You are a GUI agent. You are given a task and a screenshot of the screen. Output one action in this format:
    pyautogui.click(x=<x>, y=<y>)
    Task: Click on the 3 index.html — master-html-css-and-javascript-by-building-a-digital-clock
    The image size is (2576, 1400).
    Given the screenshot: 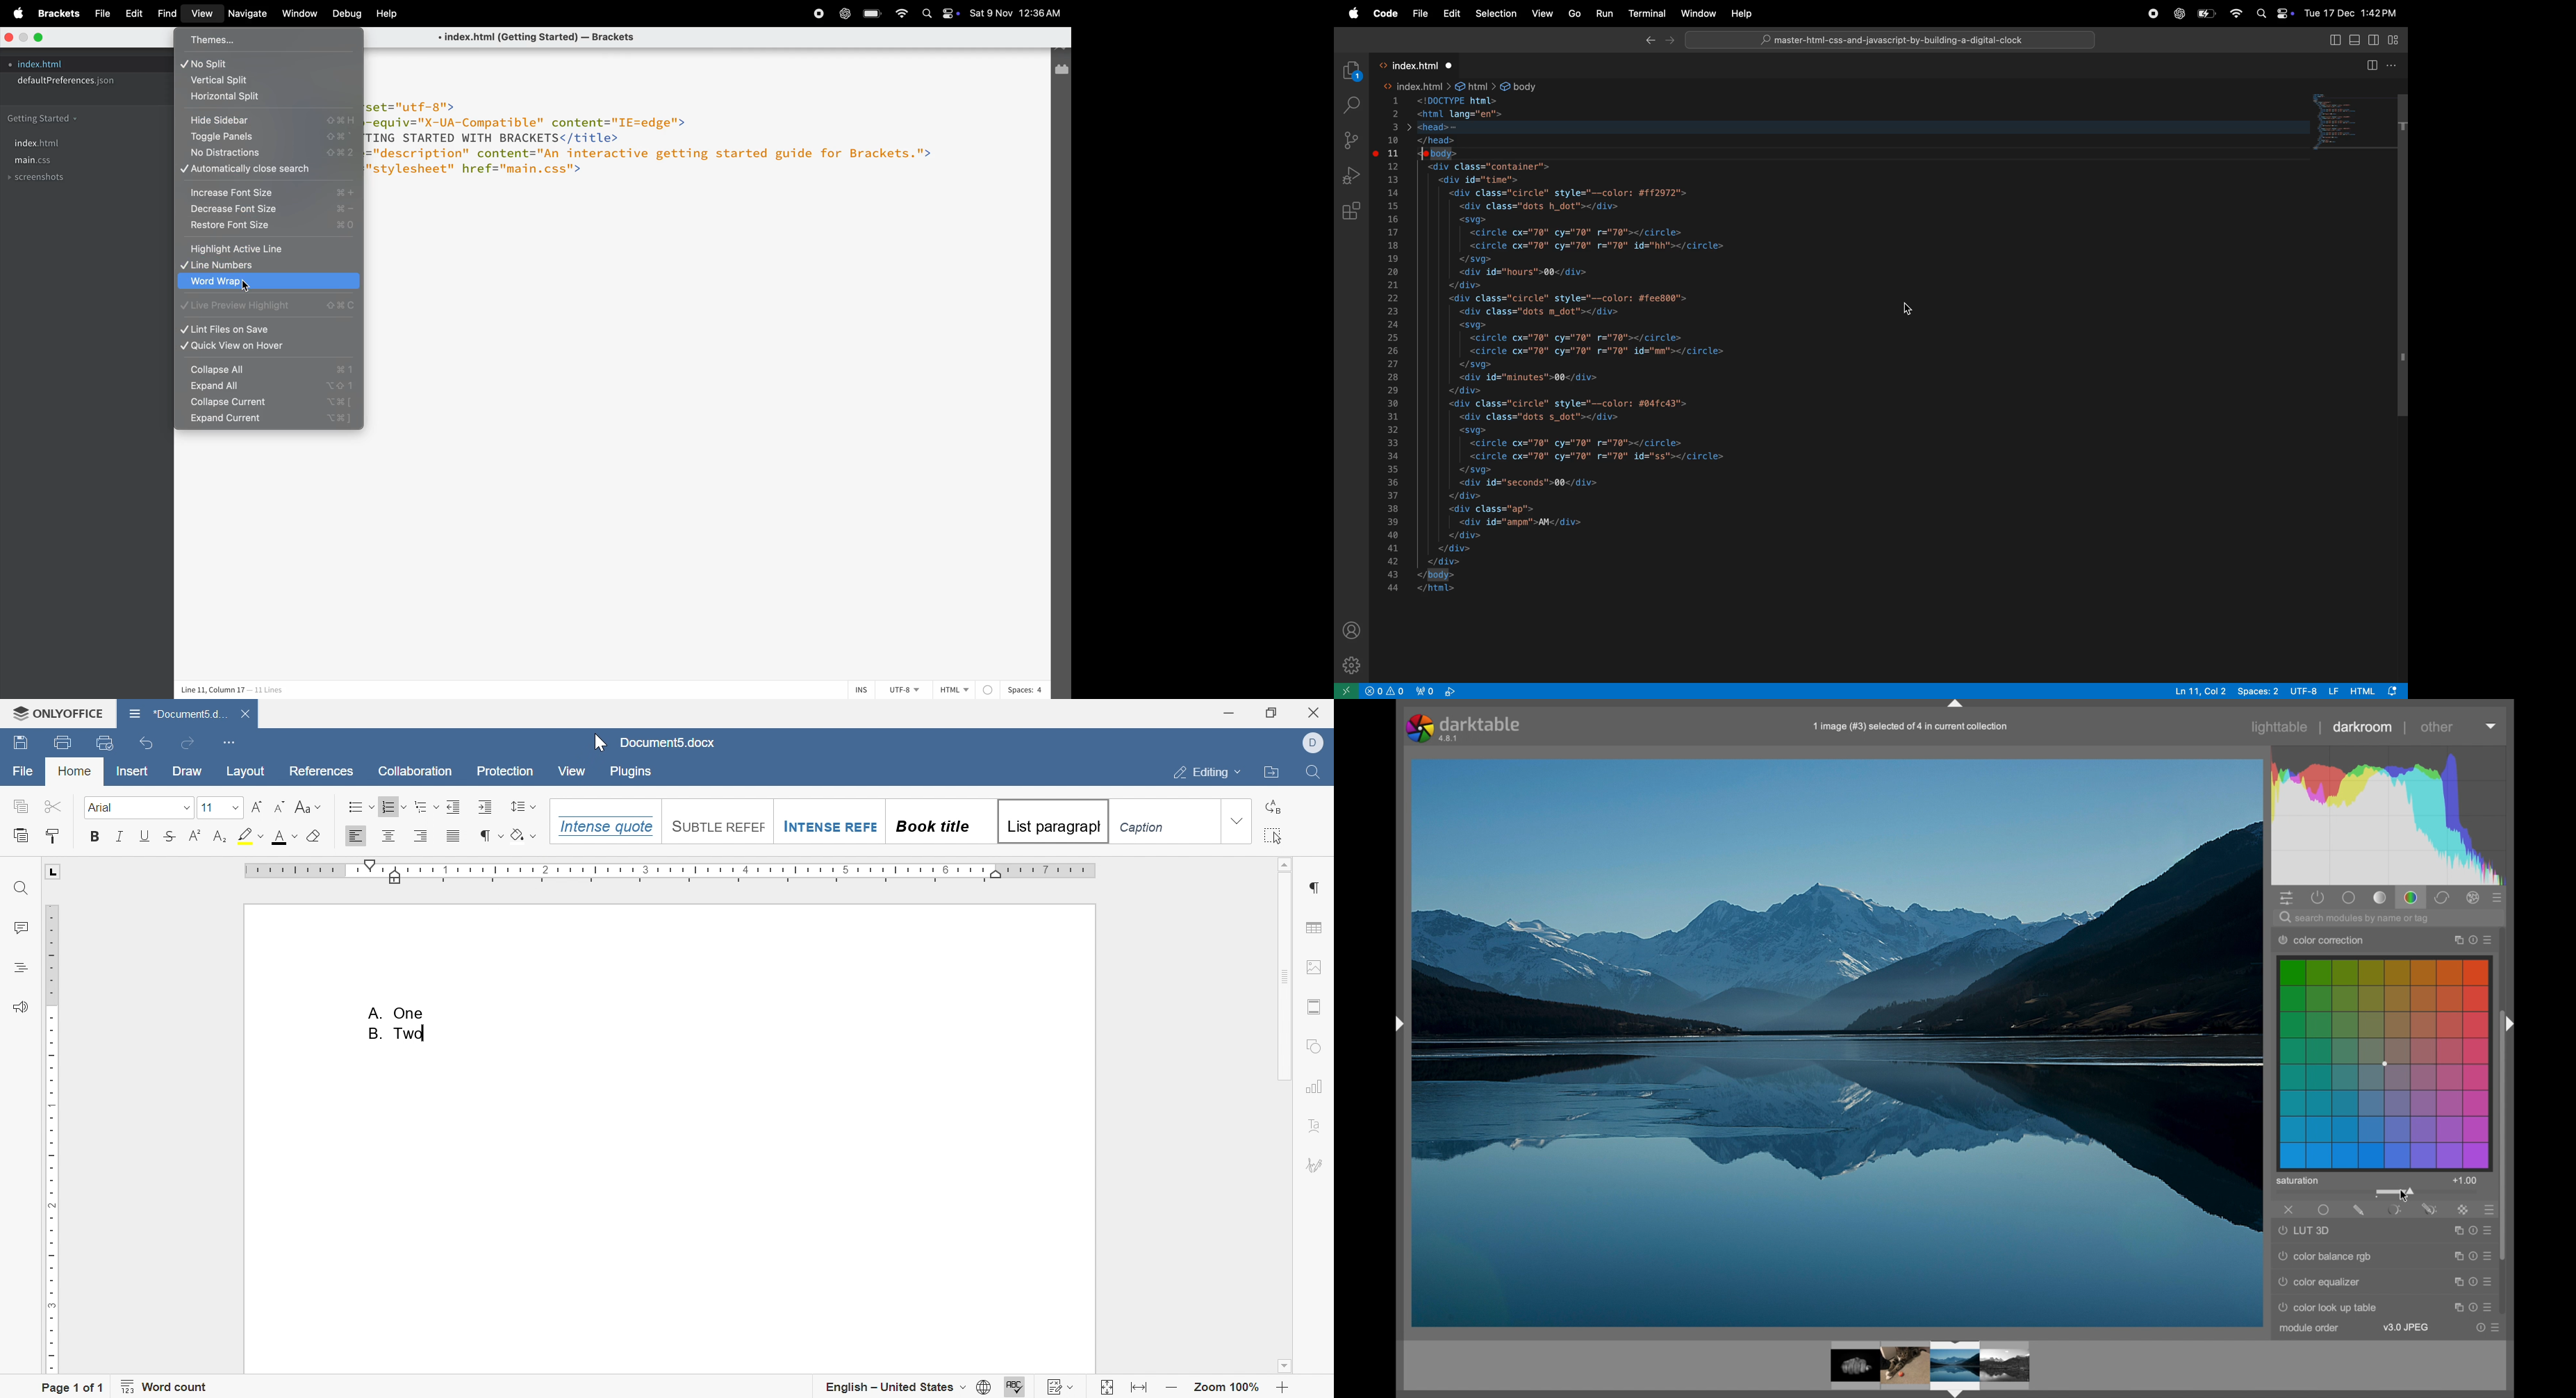 What is the action you would take?
    pyautogui.click(x=1895, y=40)
    